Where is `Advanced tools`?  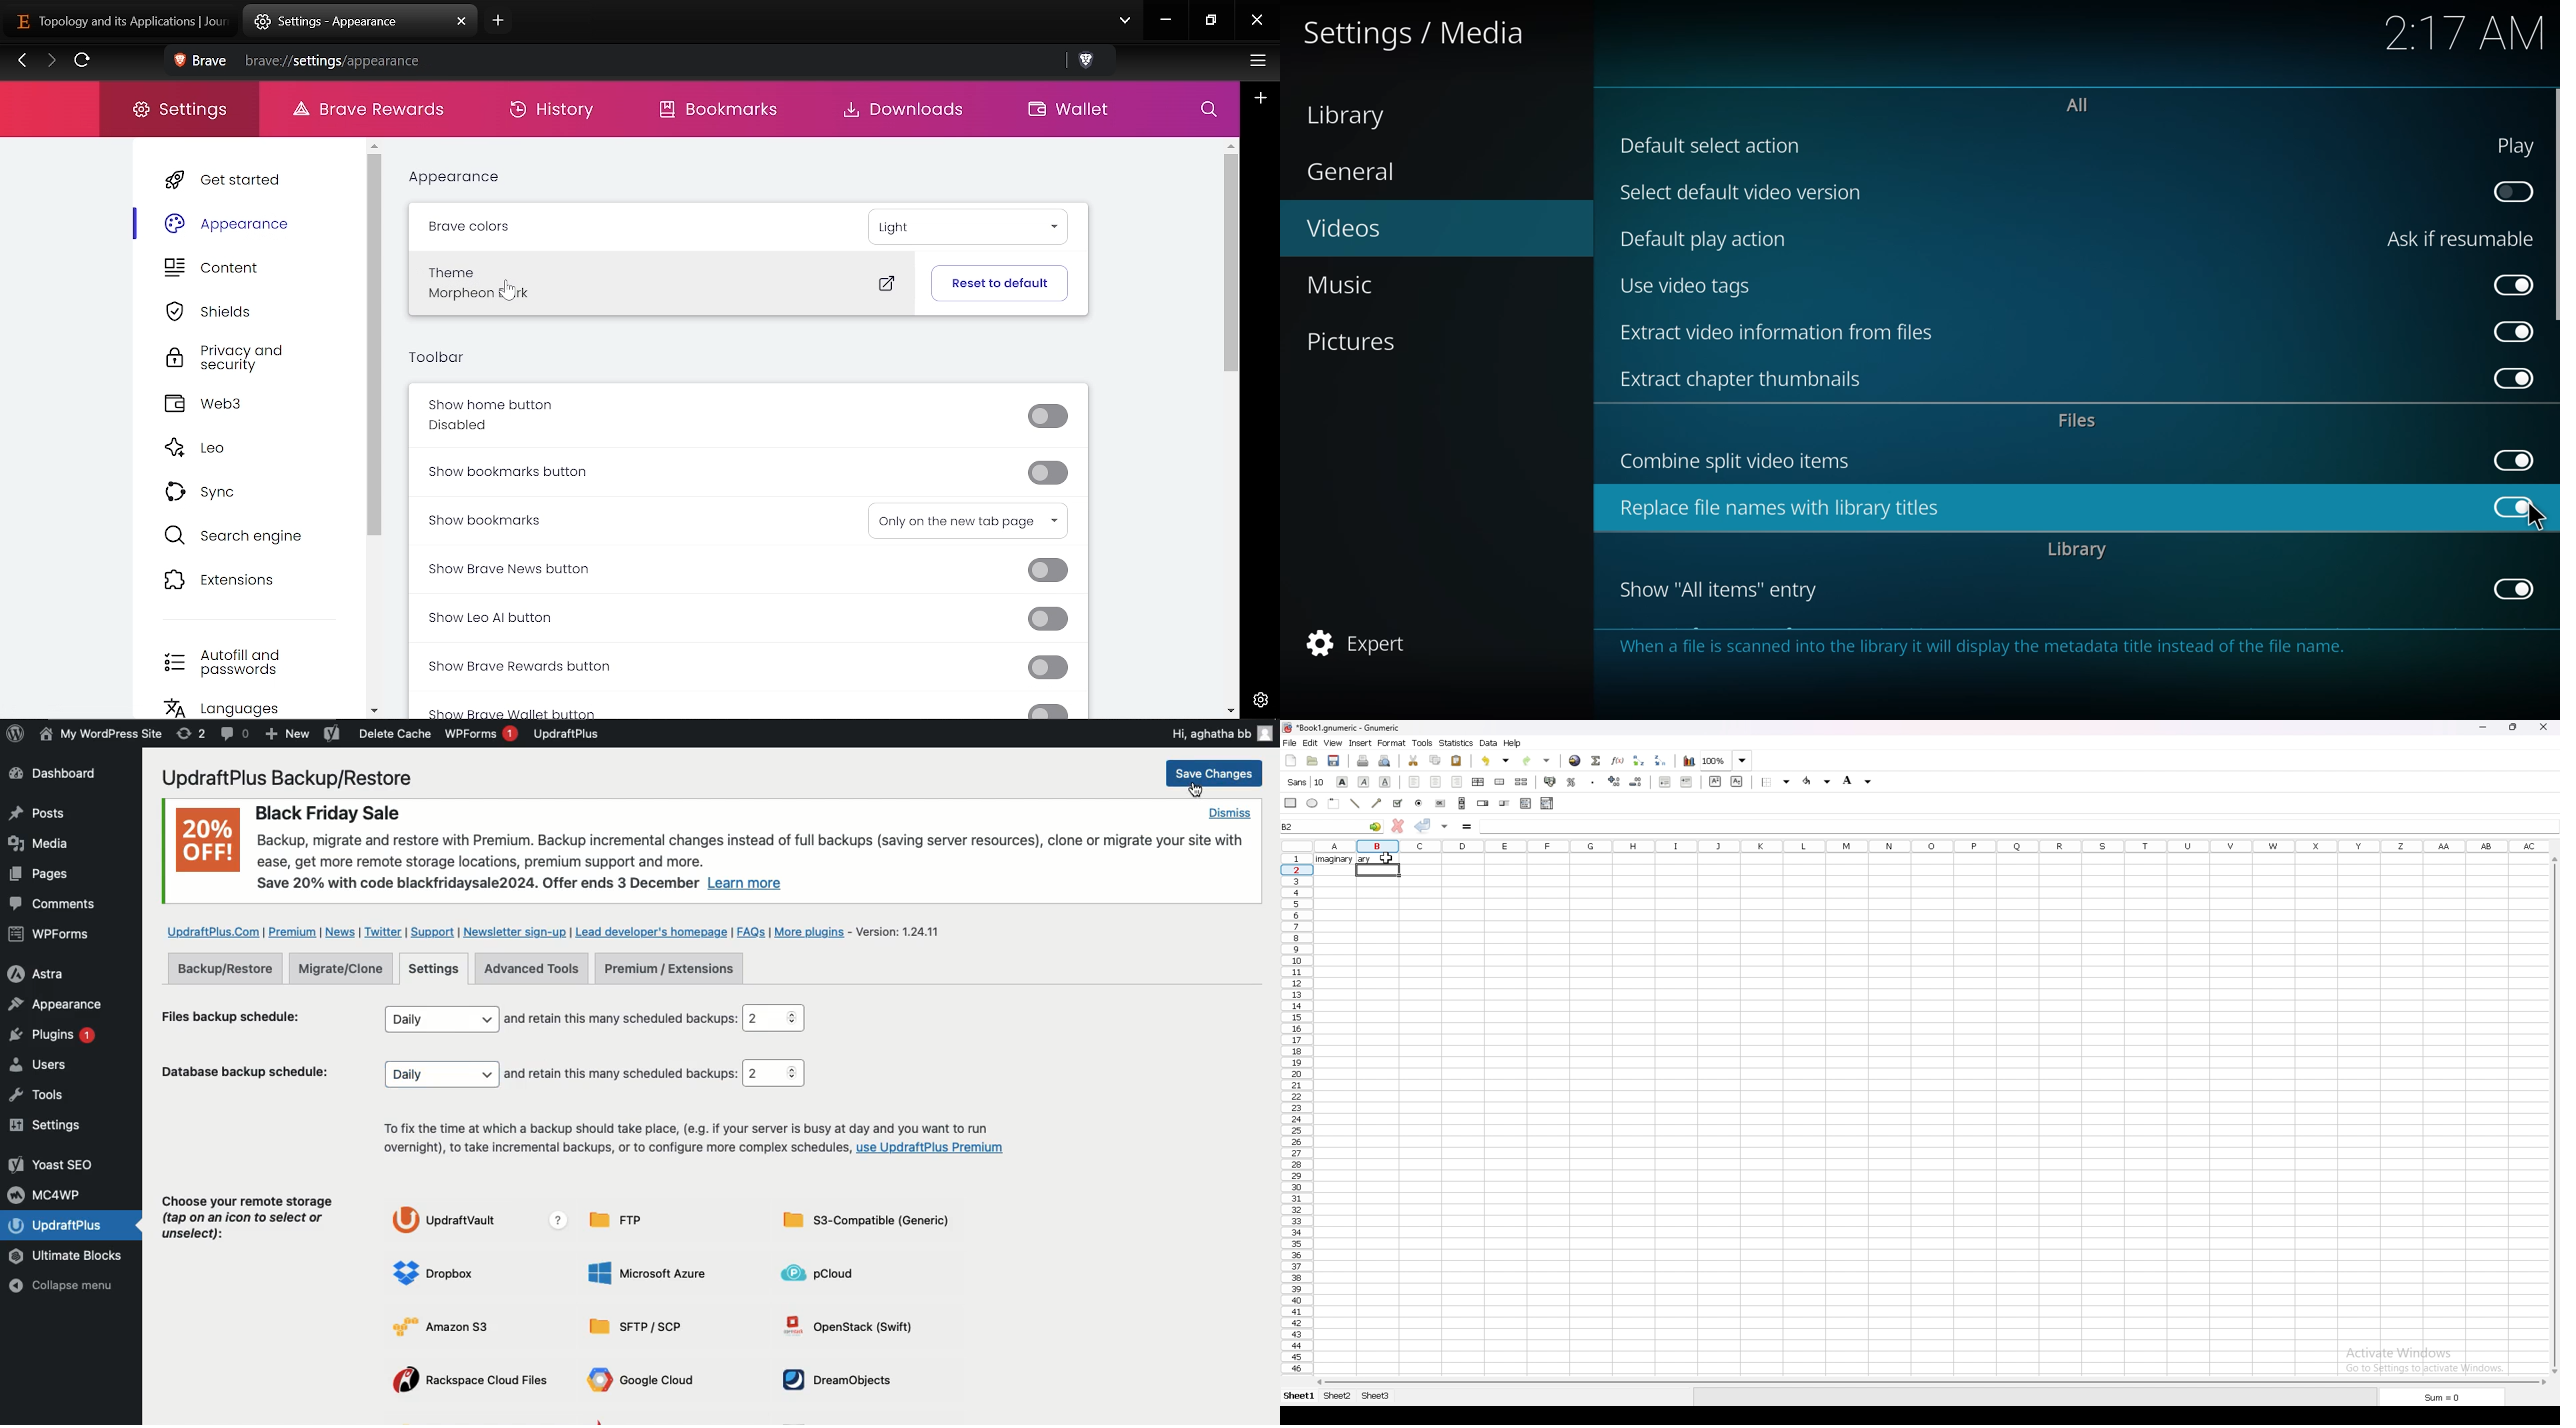
Advanced tools is located at coordinates (532, 969).